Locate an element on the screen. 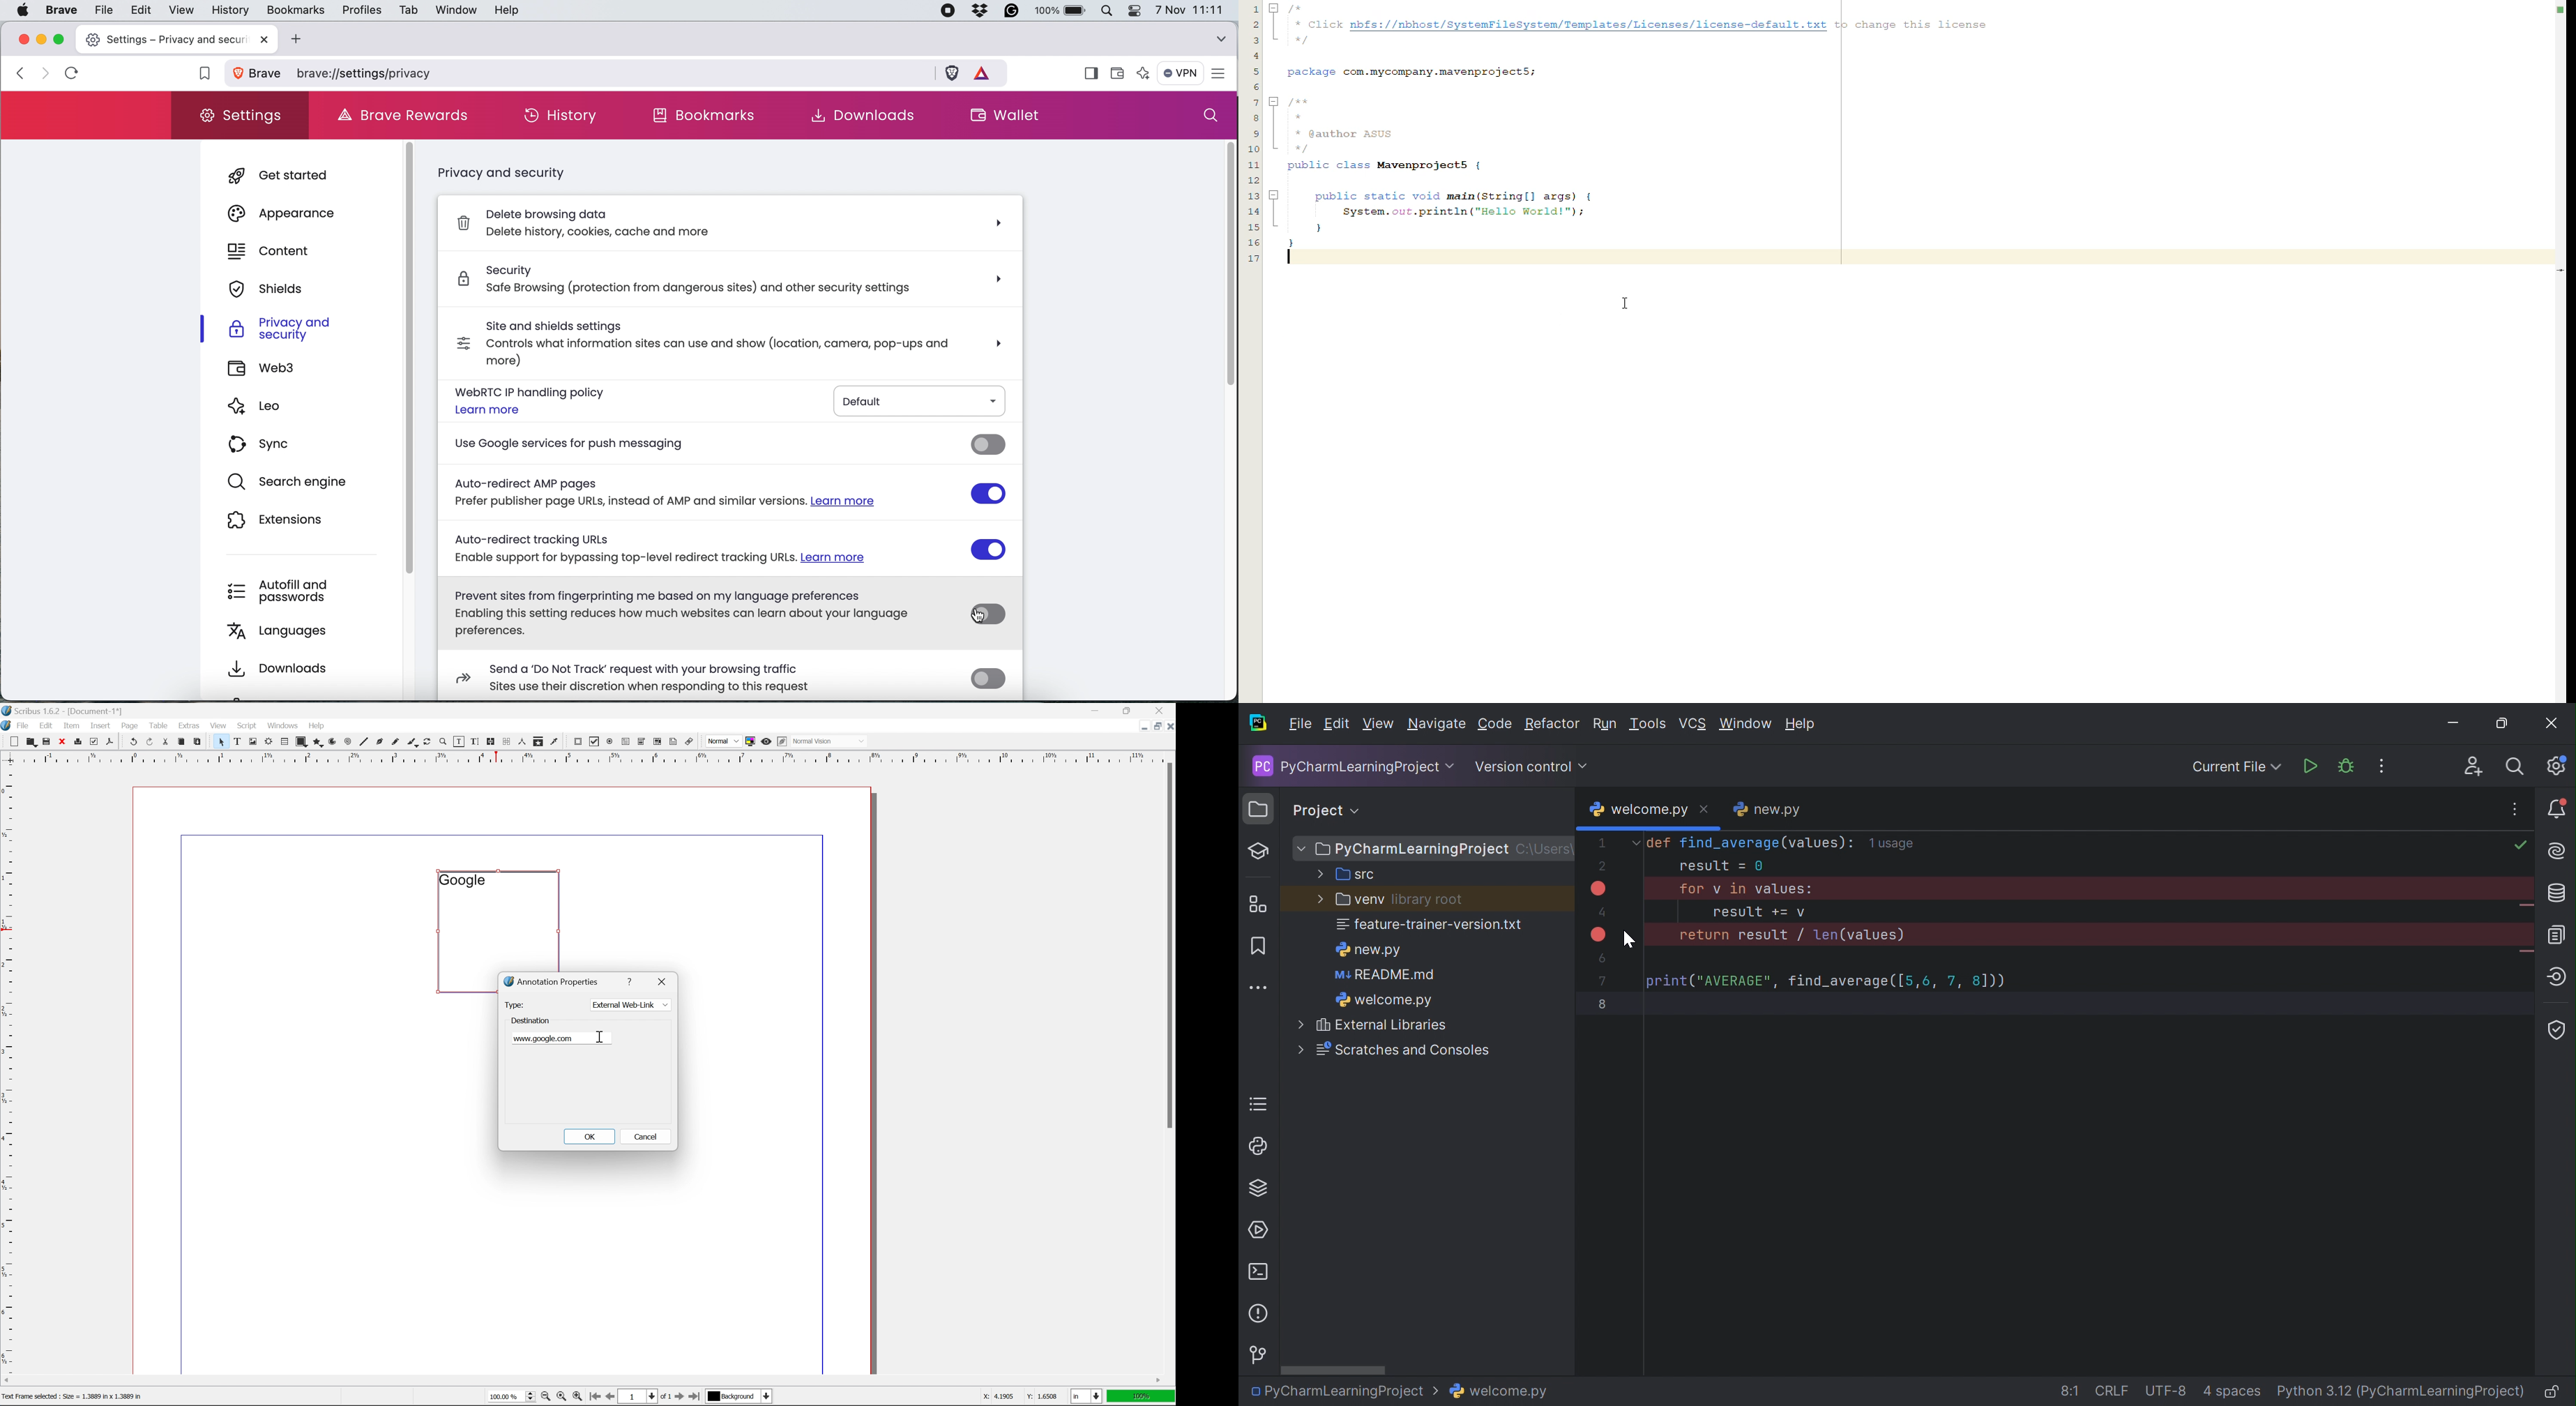  extras is located at coordinates (191, 725).